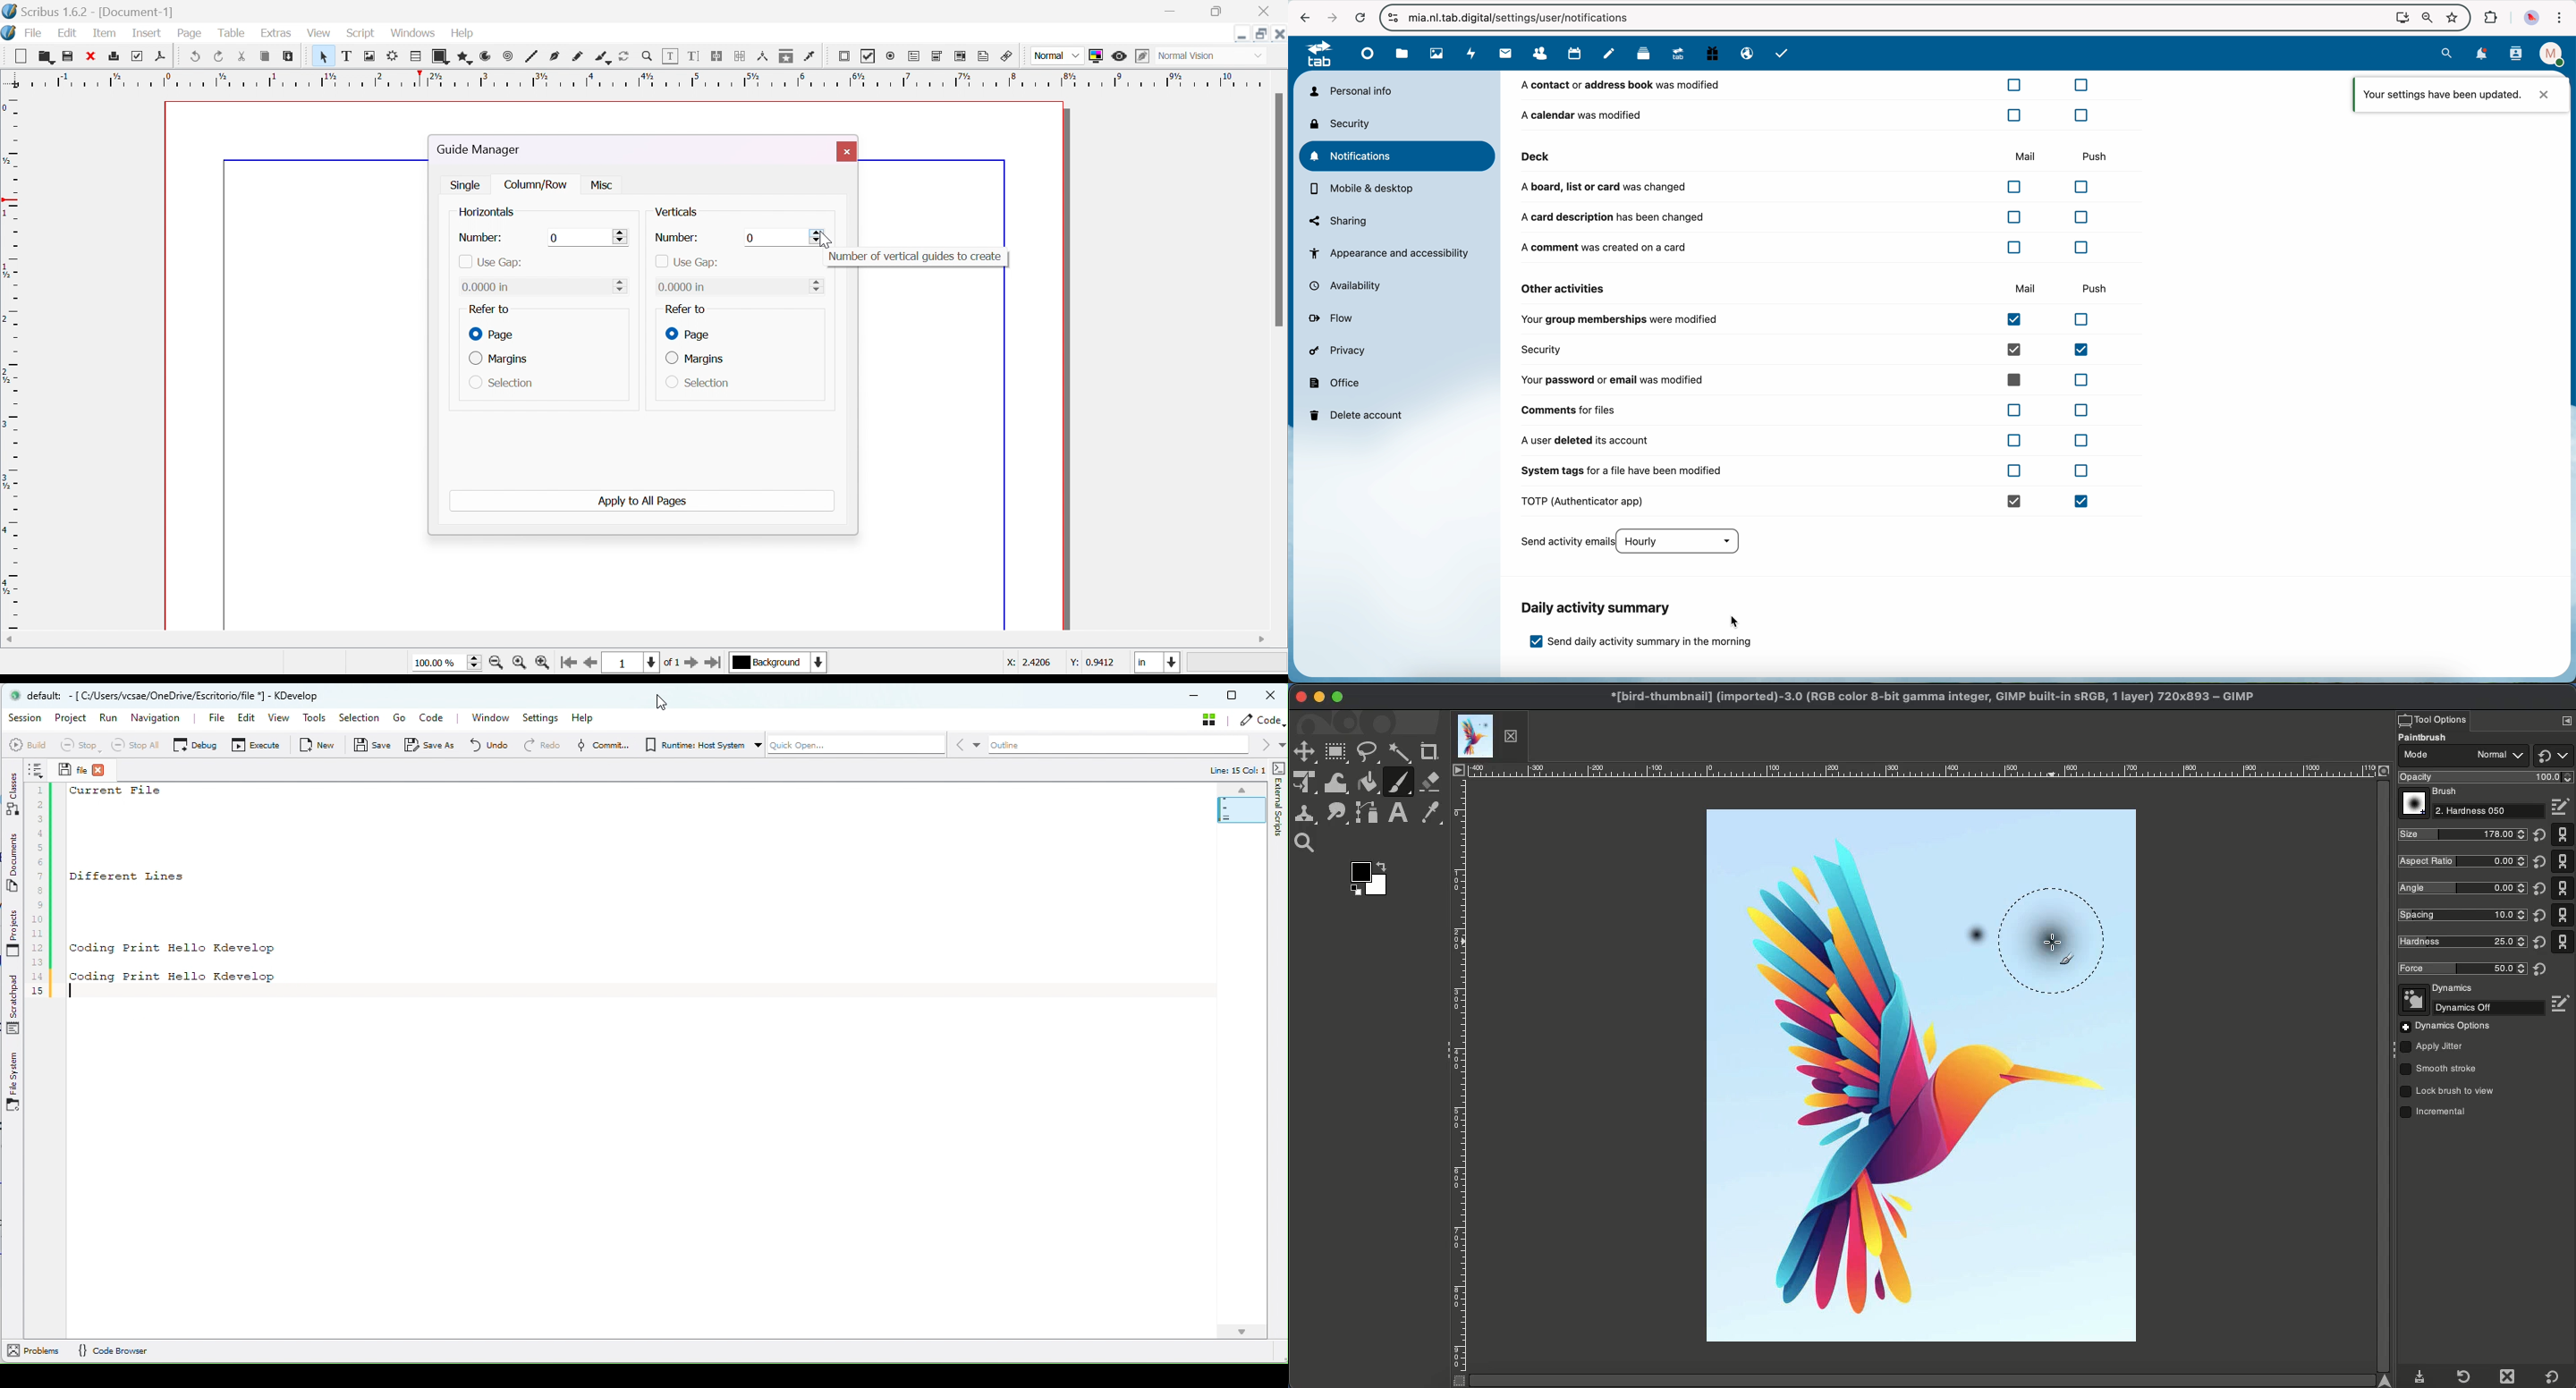 The image size is (2576, 1400). What do you see at coordinates (1280, 210) in the screenshot?
I see `scroll bar` at bounding box center [1280, 210].